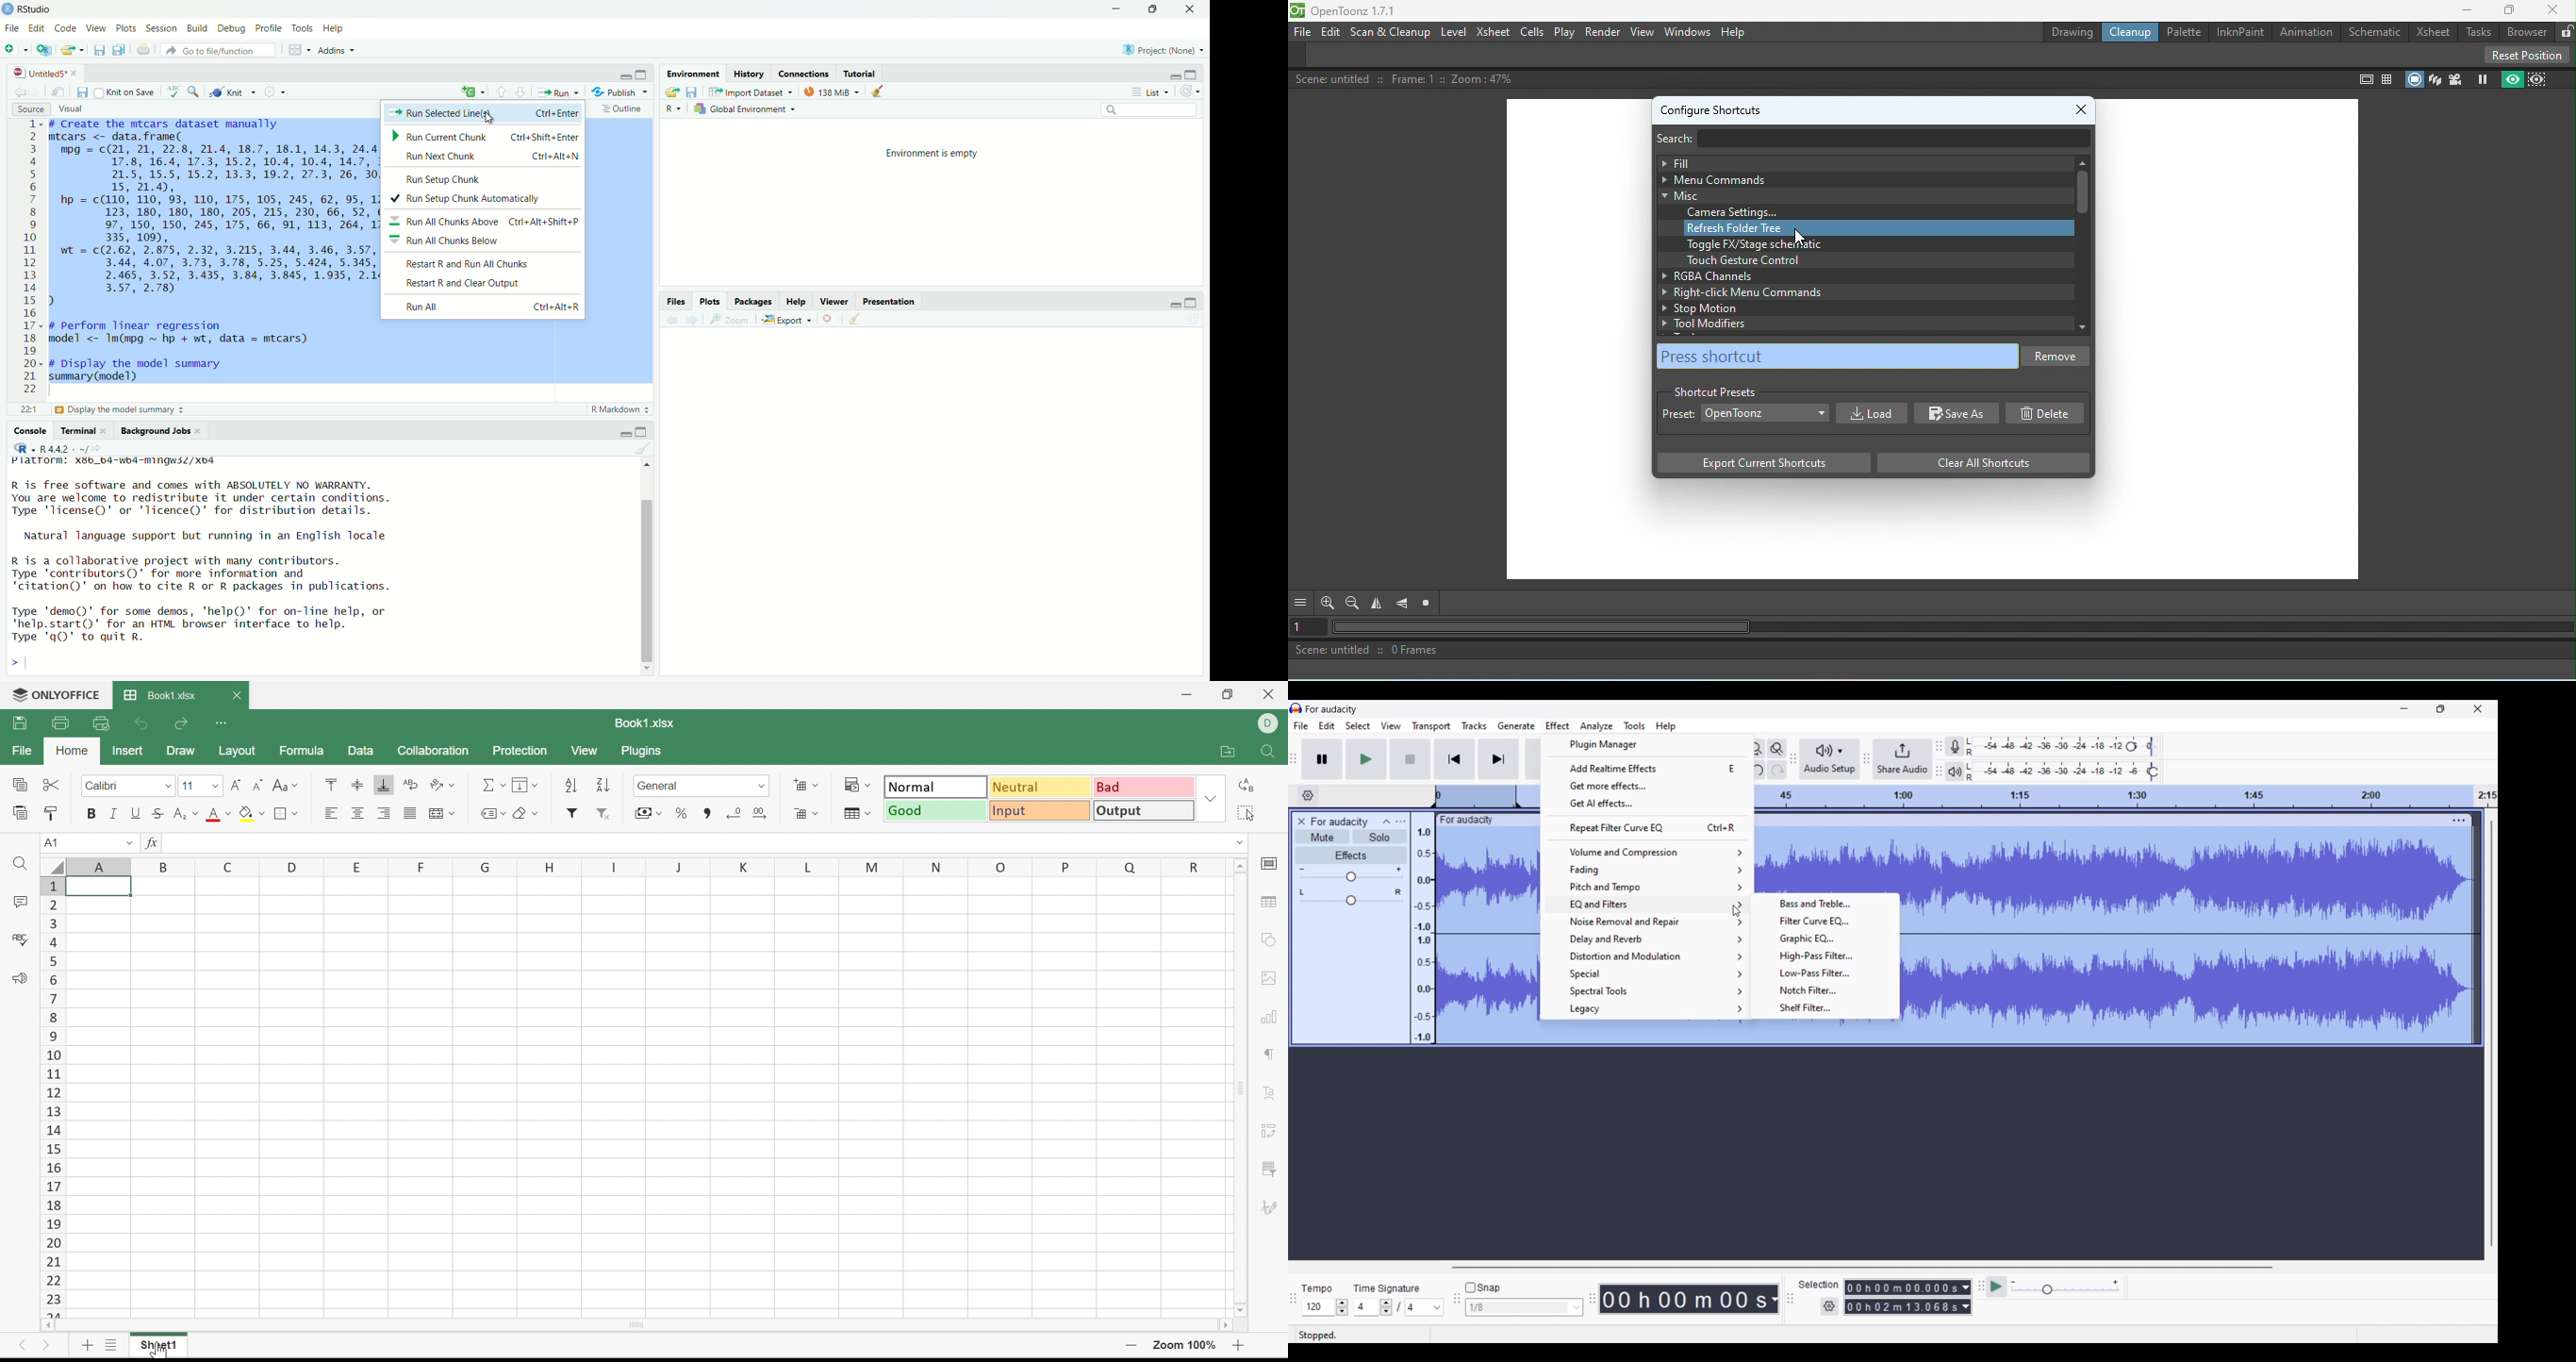 The height and width of the screenshot is (1372, 2576). What do you see at coordinates (555, 306) in the screenshot?
I see `Ctrl+Alt+R` at bounding box center [555, 306].